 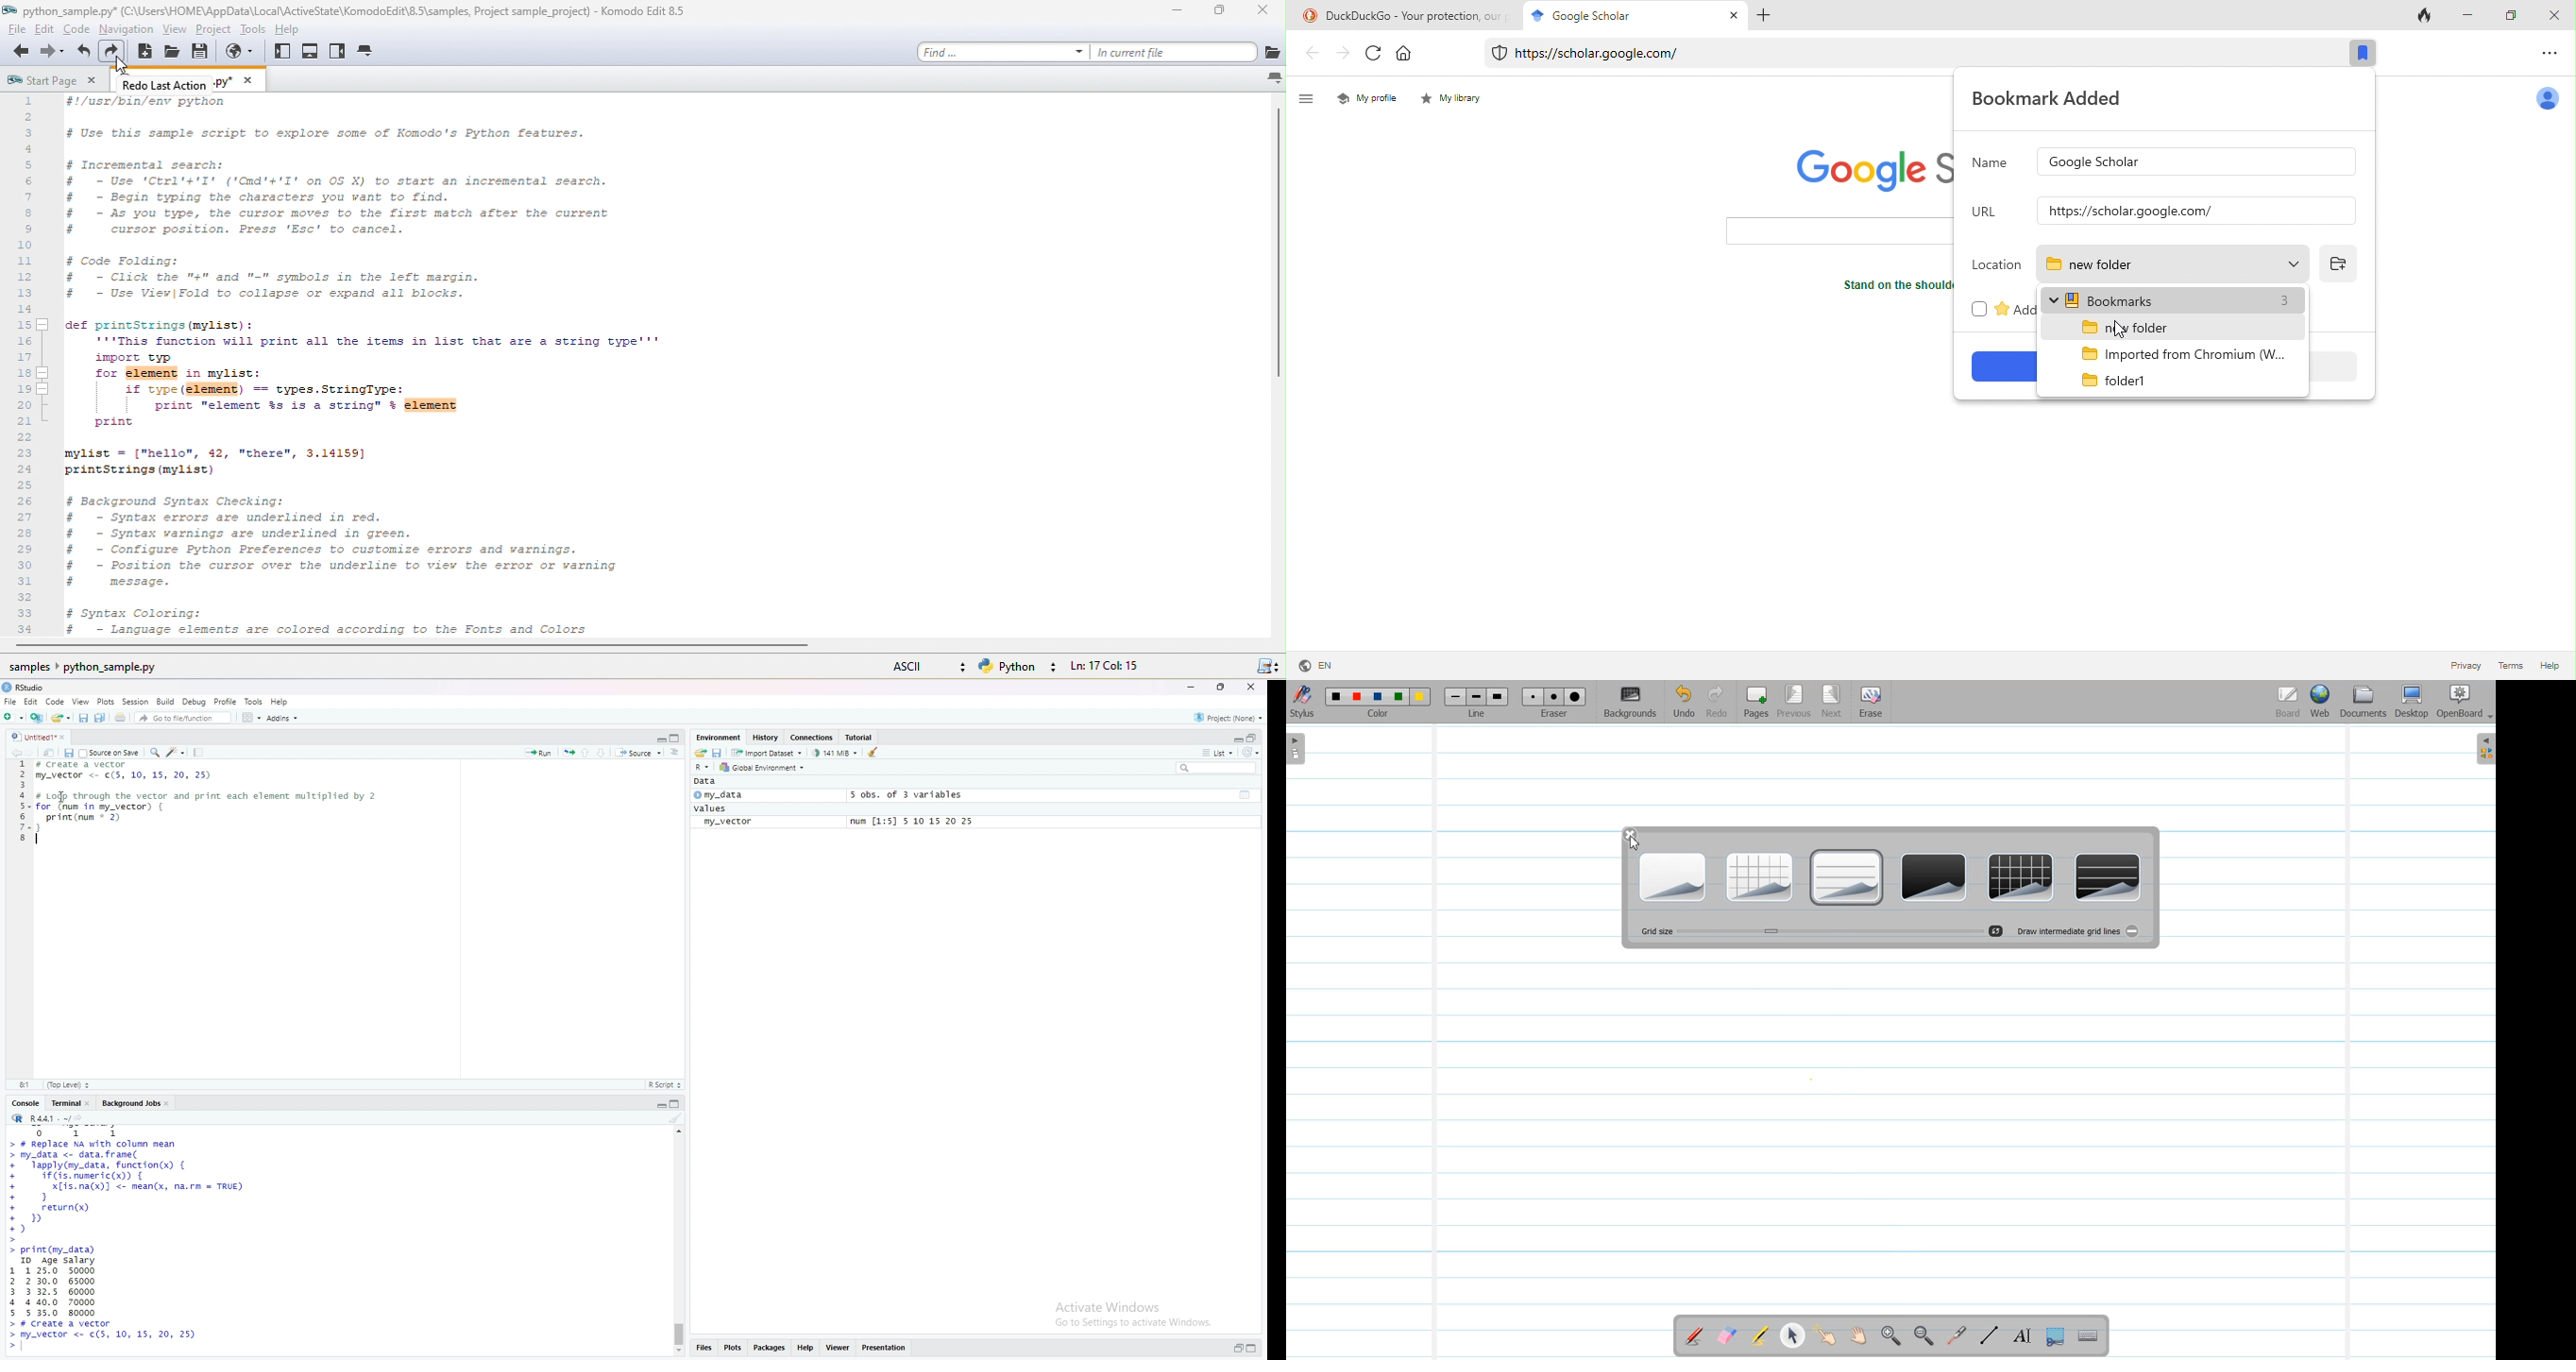 What do you see at coordinates (1457, 102) in the screenshot?
I see `my library` at bounding box center [1457, 102].